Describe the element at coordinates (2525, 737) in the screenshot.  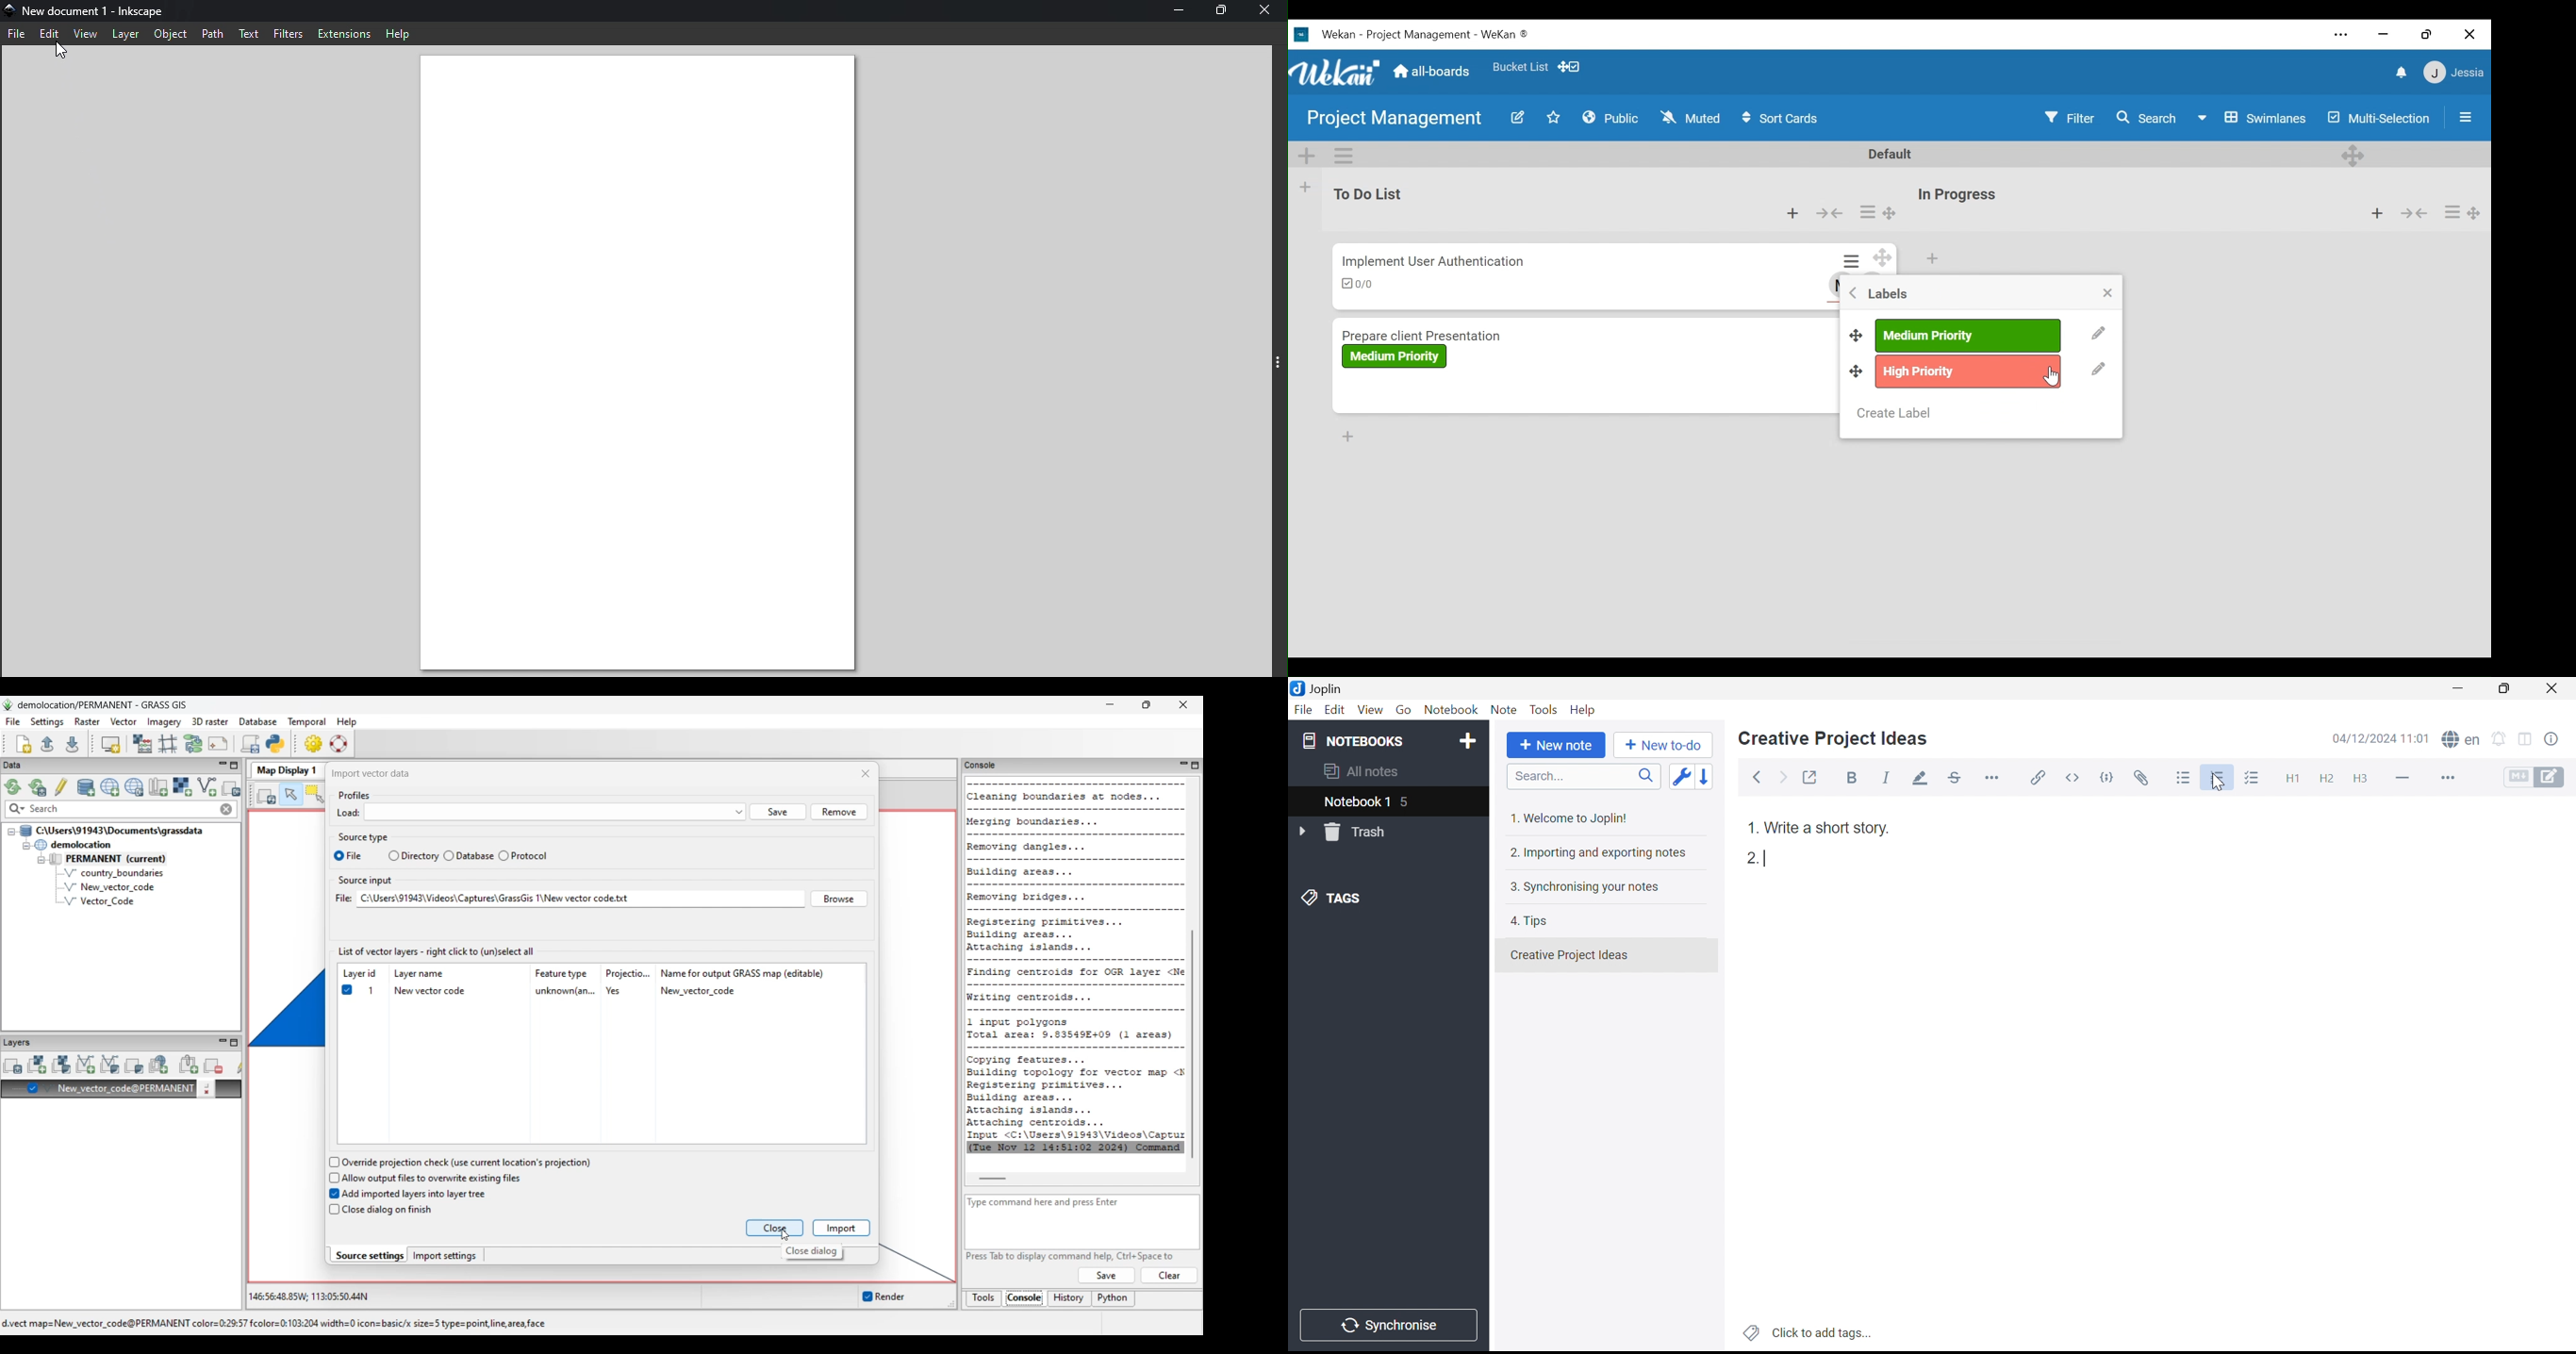
I see `Toggle editors layout` at that location.